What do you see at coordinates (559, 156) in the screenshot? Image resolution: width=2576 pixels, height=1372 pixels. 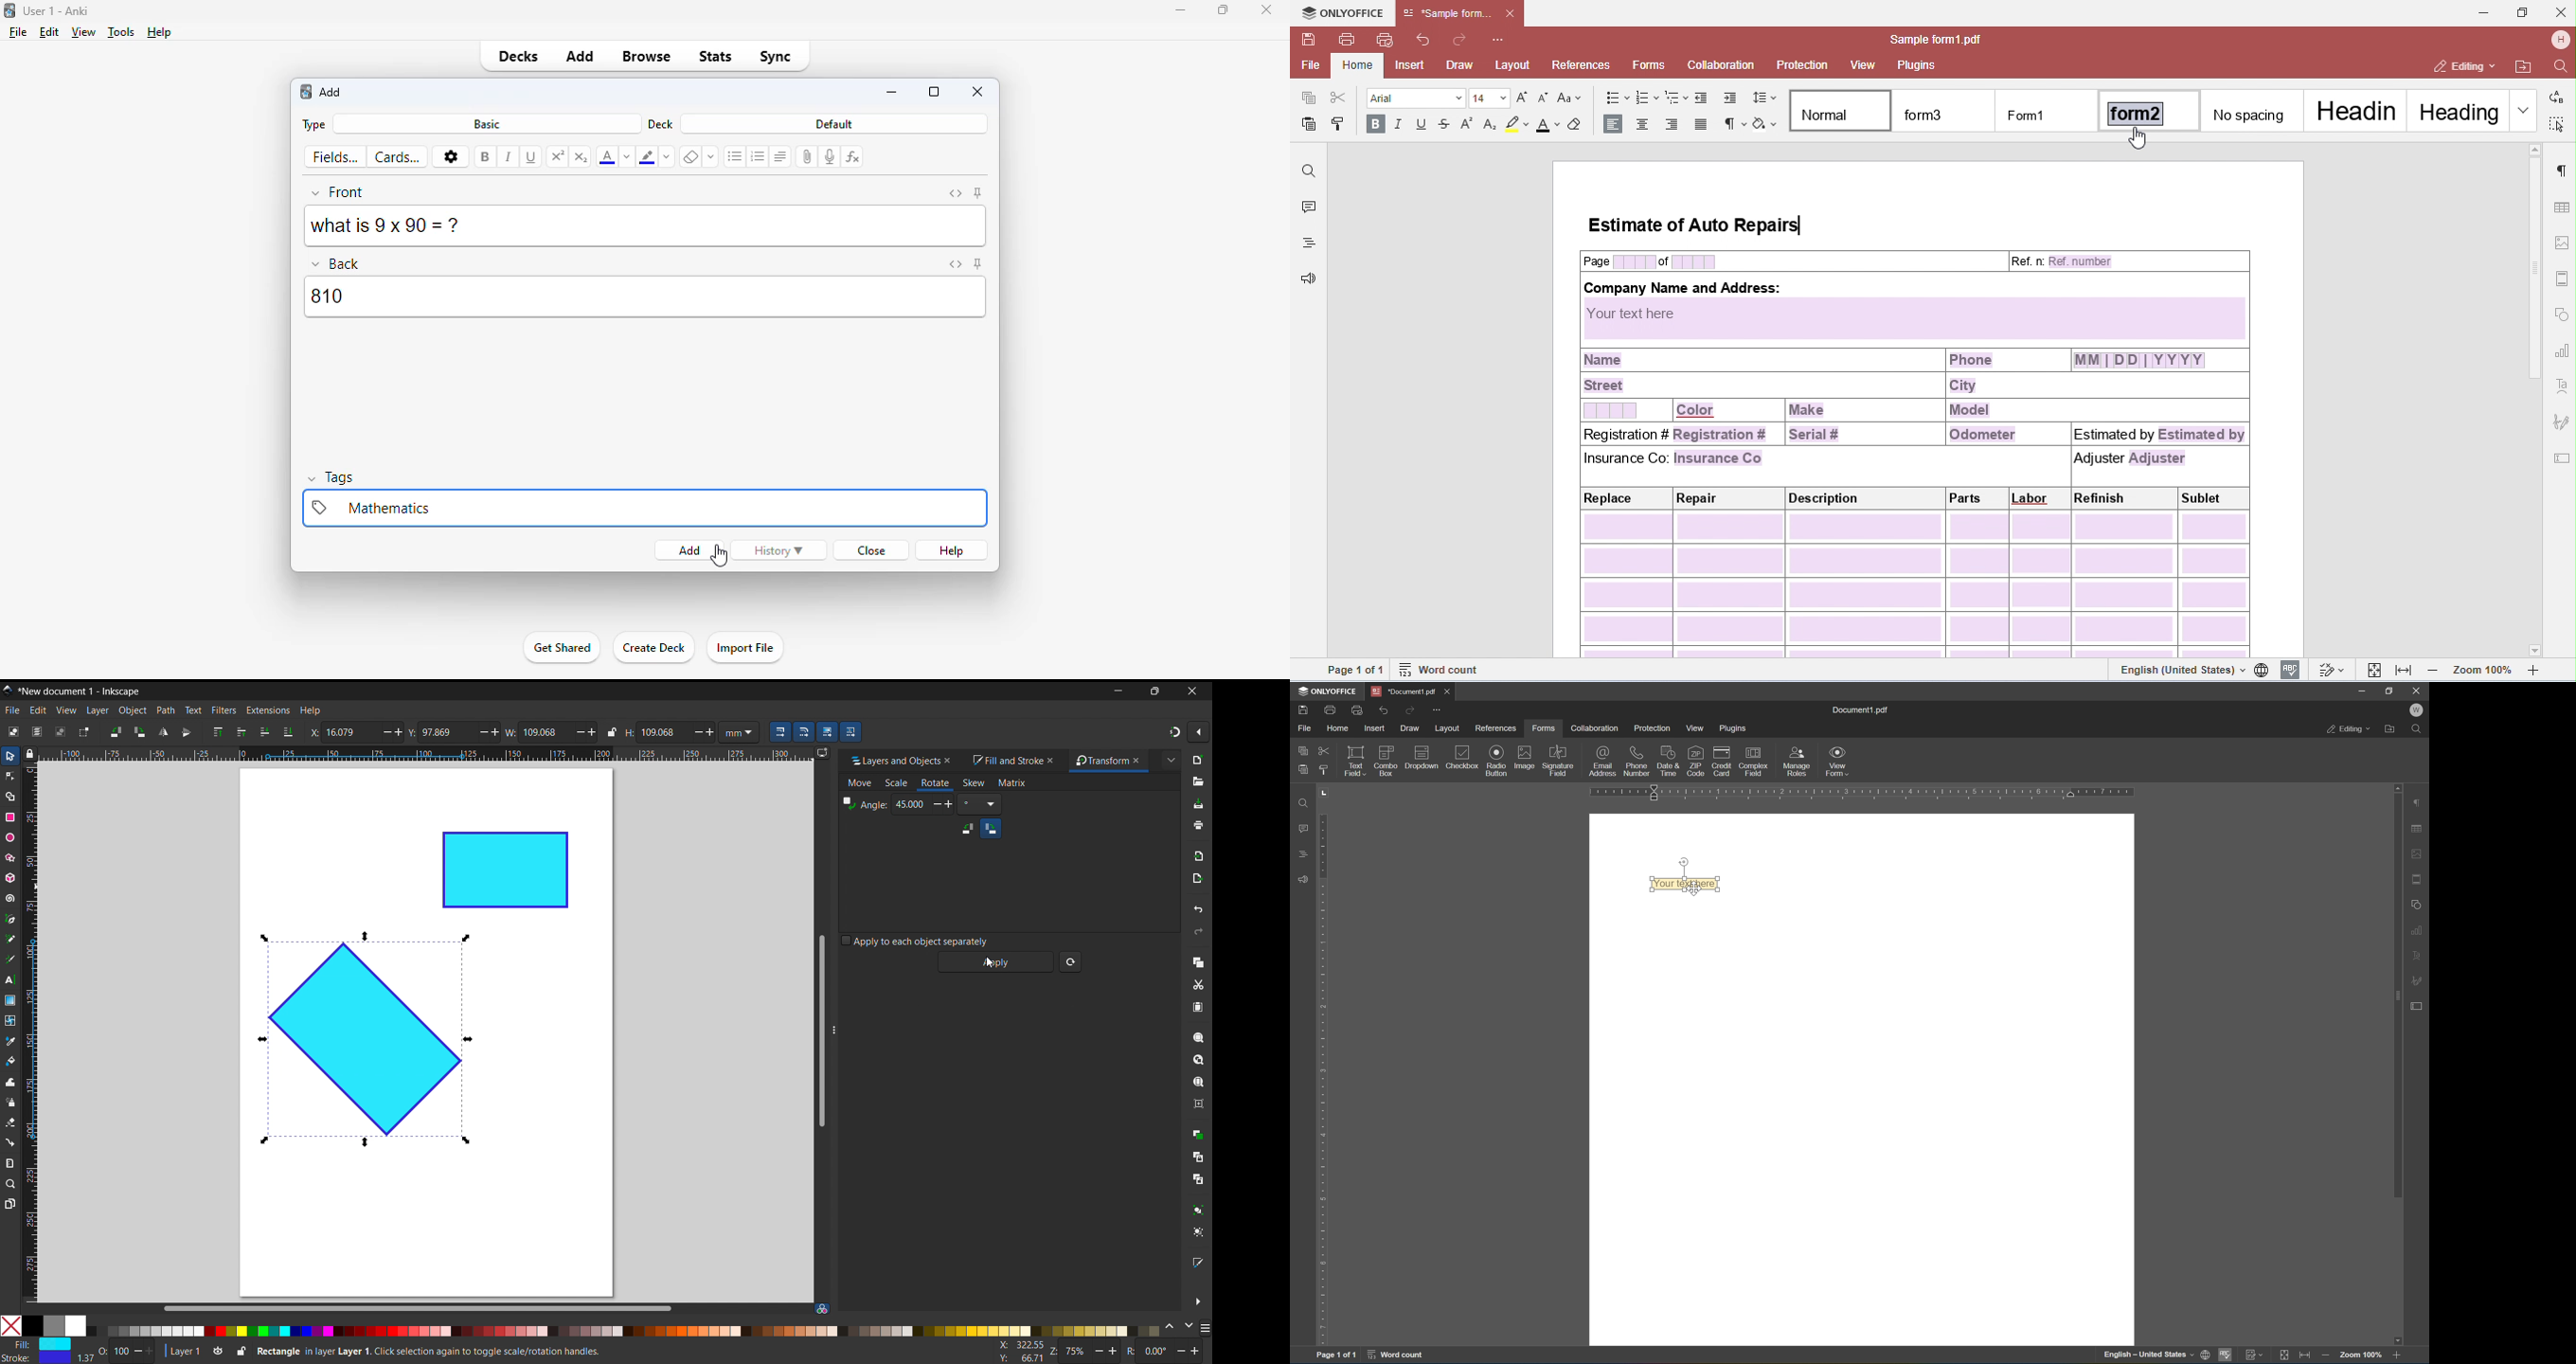 I see `superscript` at bounding box center [559, 156].